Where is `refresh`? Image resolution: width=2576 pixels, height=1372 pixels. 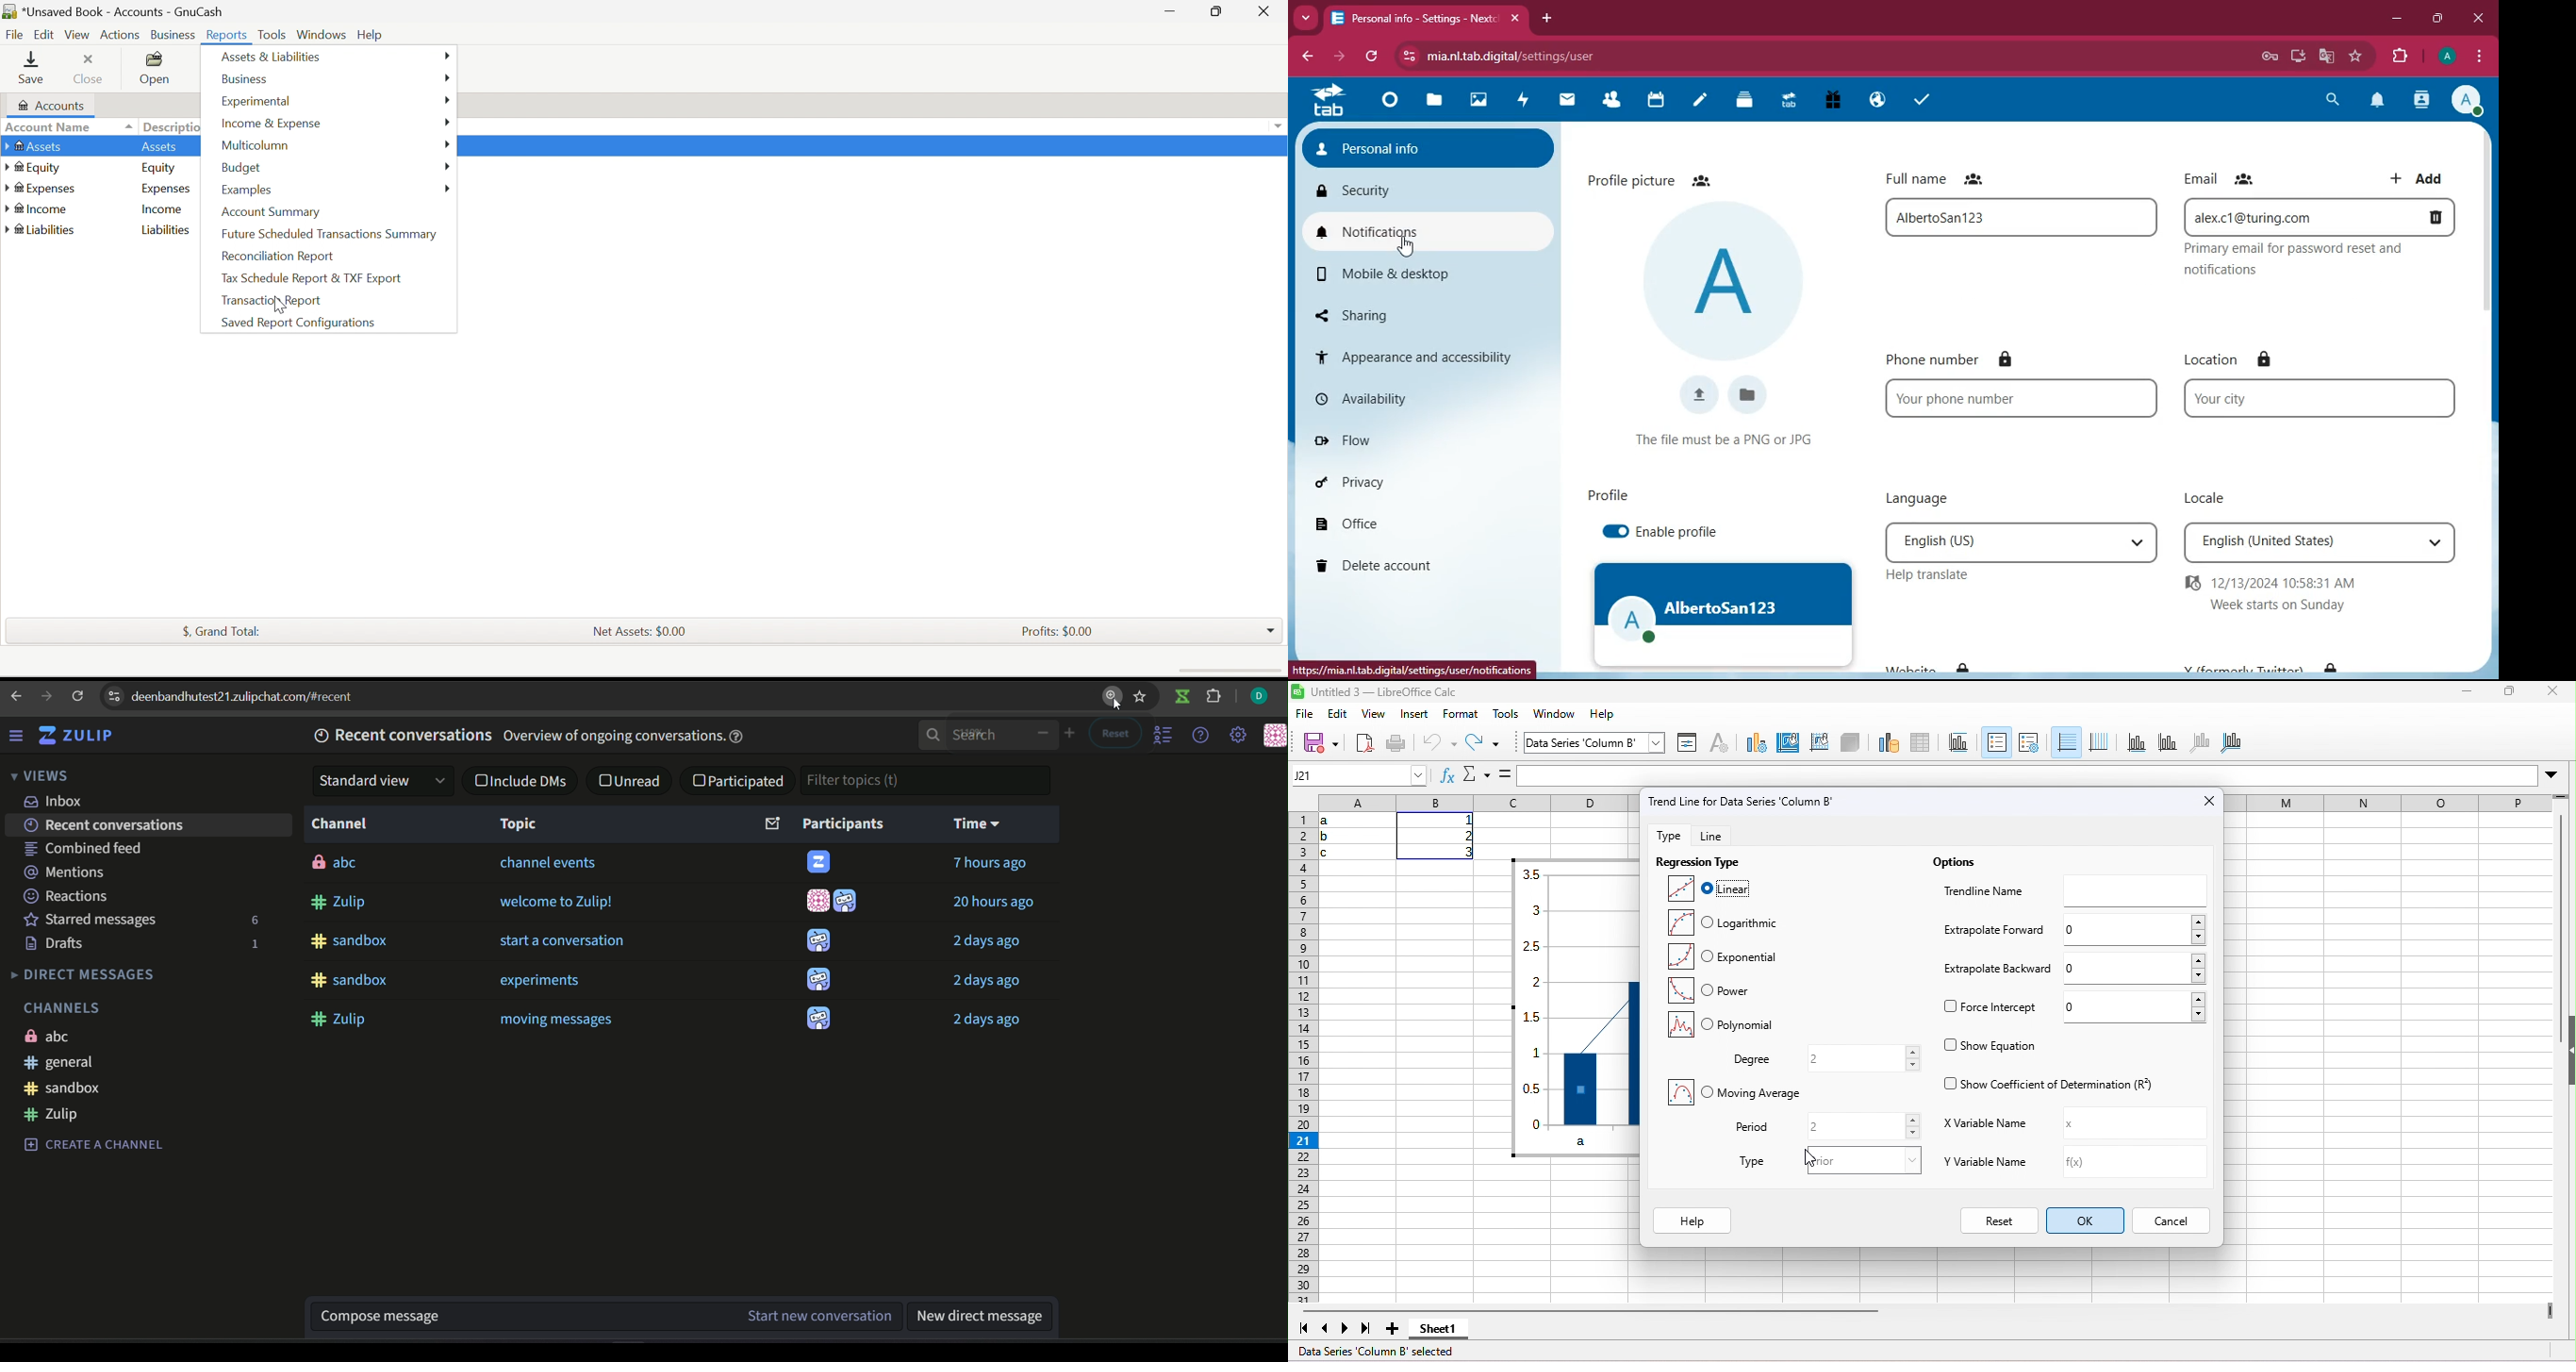 refresh is located at coordinates (78, 697).